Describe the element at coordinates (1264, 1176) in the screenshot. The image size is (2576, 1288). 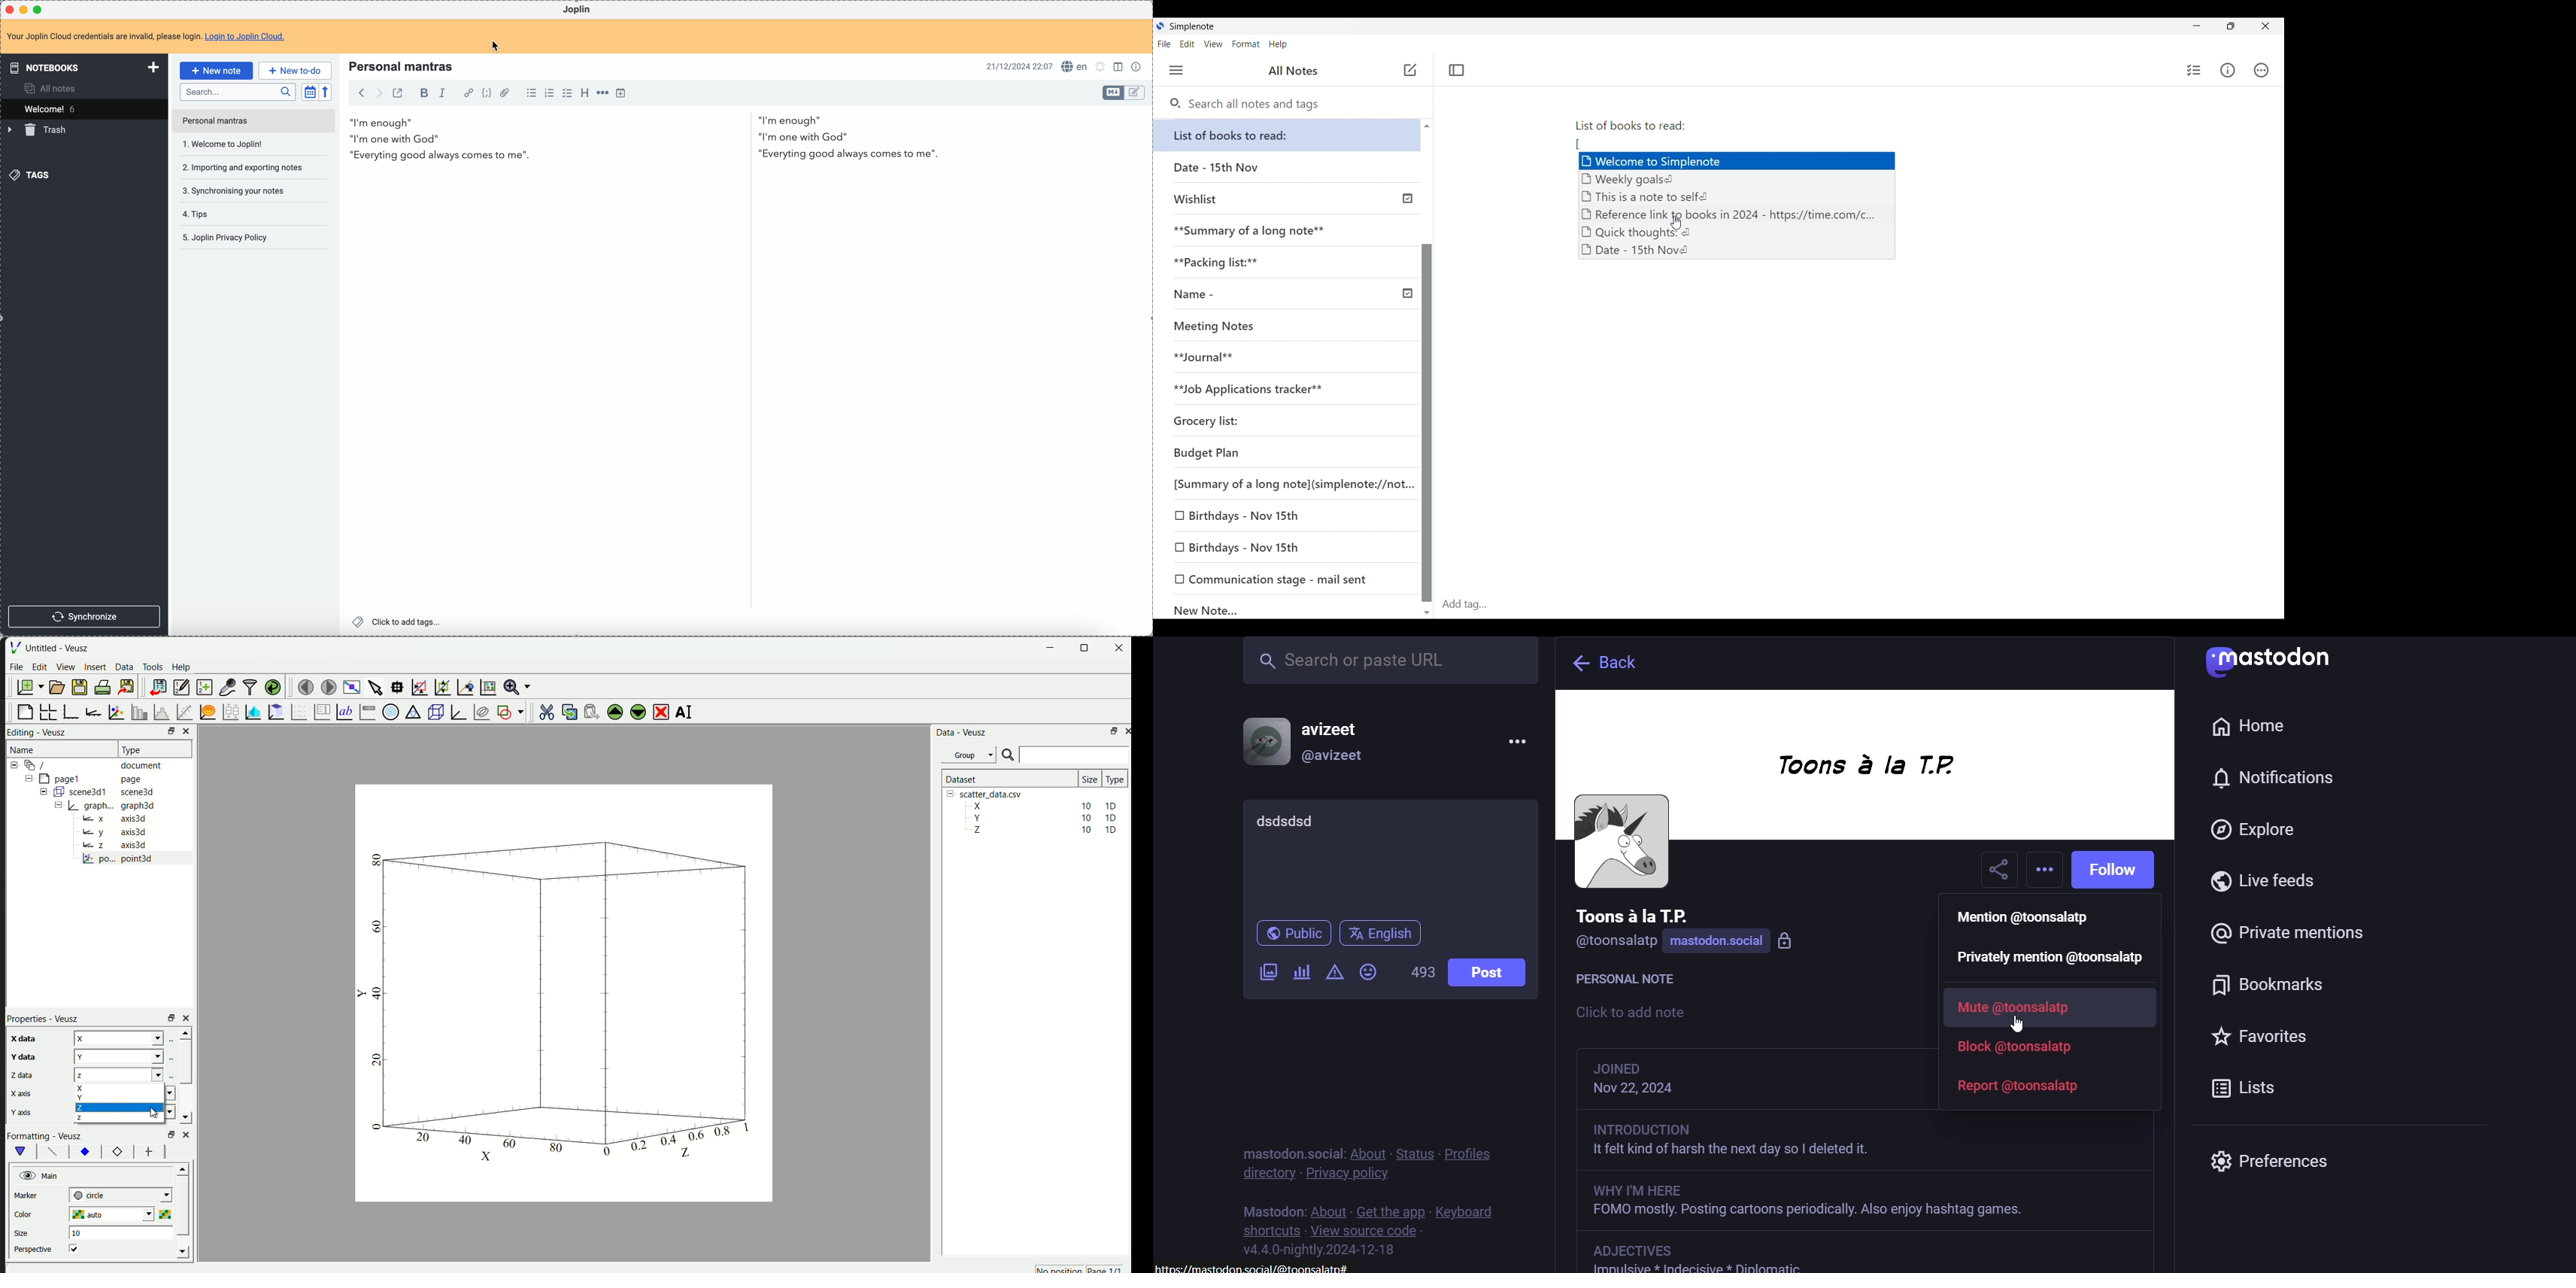
I see `directory` at that location.